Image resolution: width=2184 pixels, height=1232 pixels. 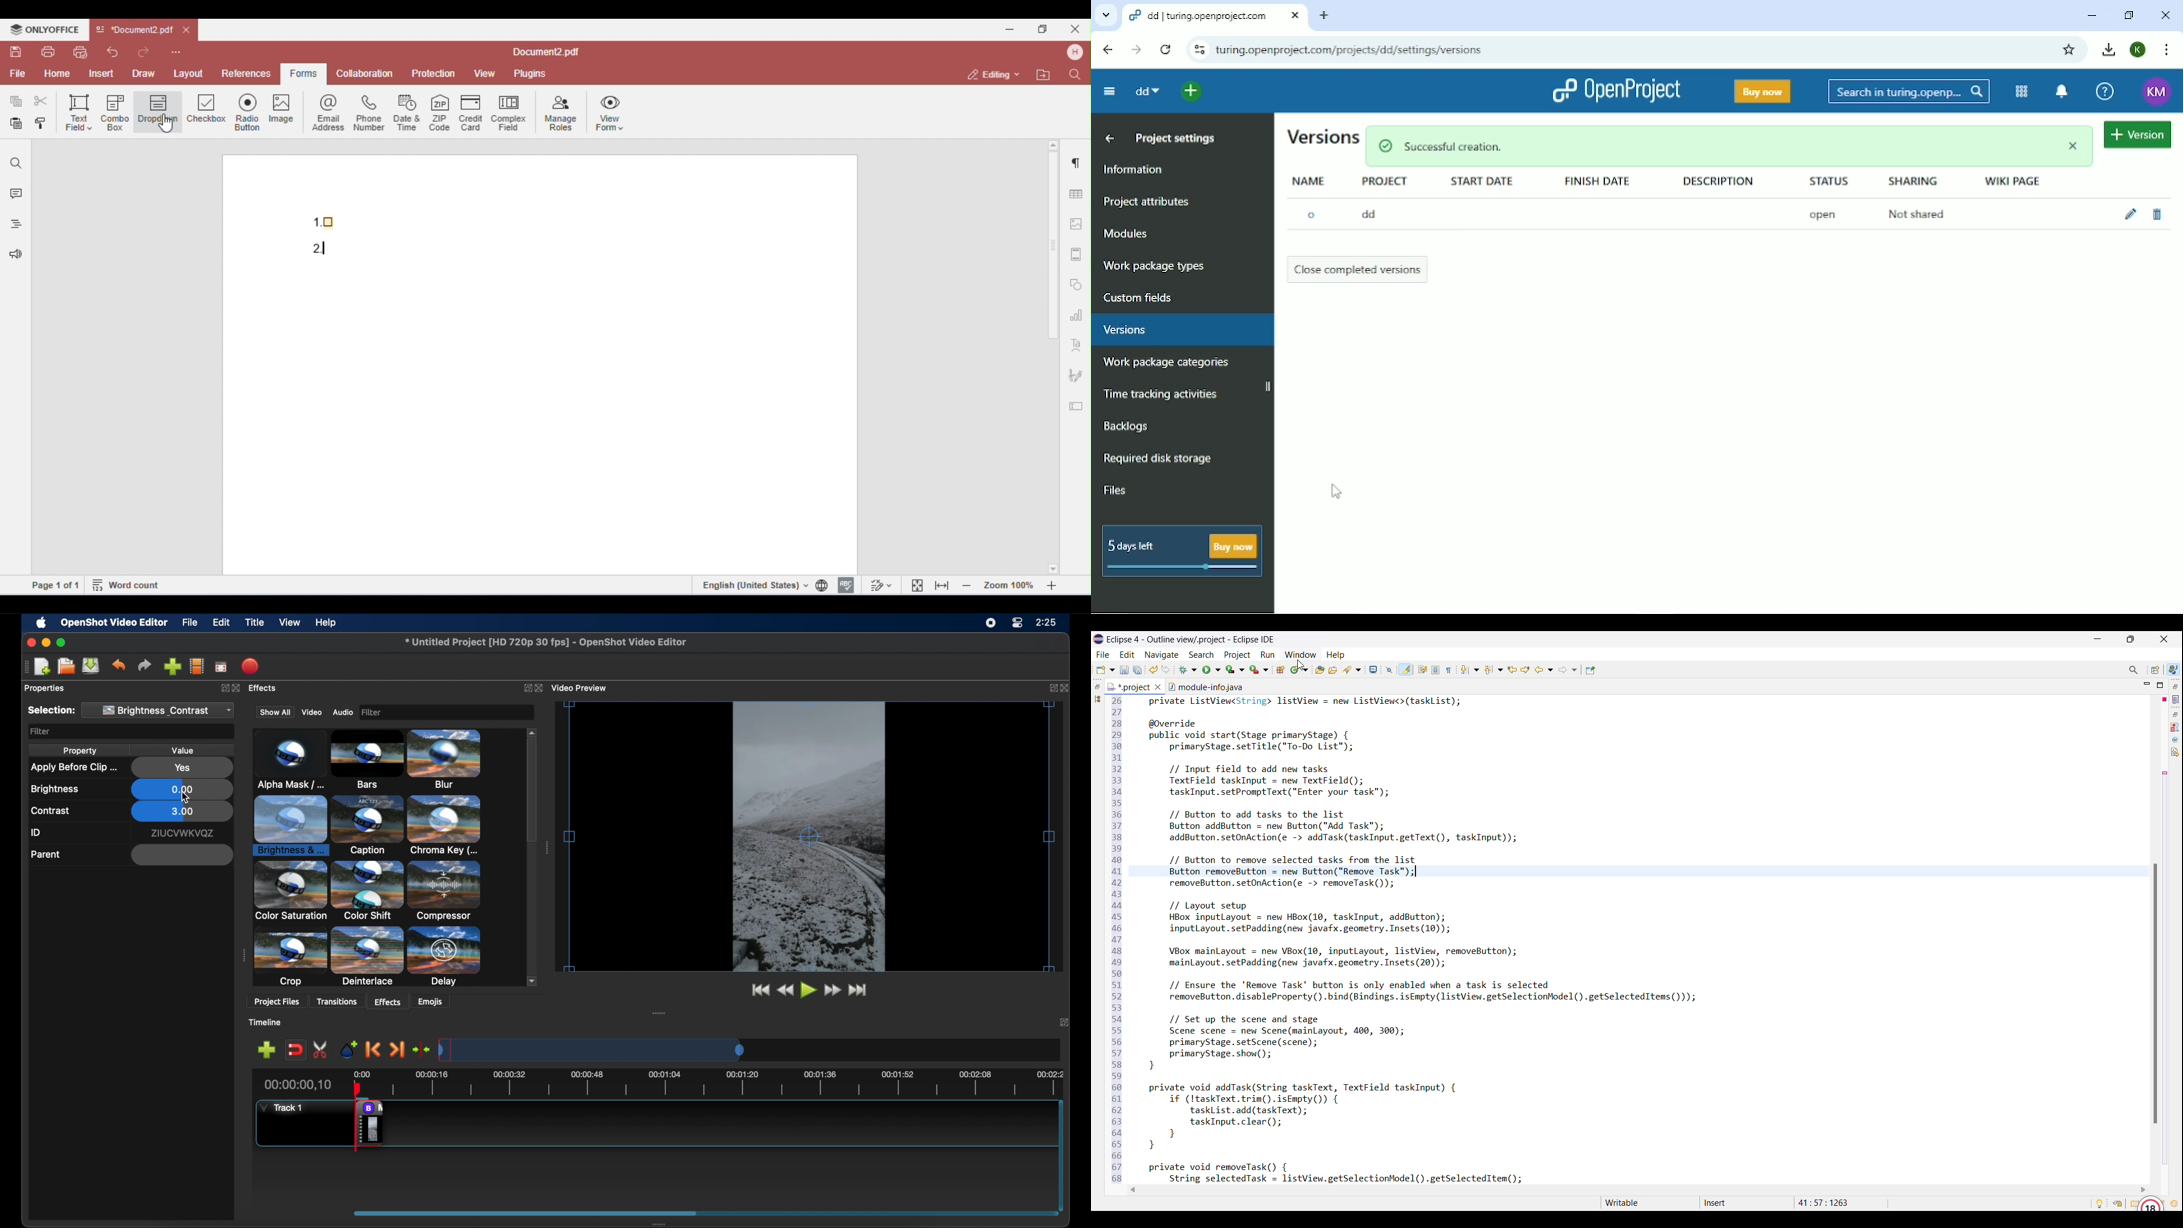 I want to click on Select a project, so click(x=1190, y=92).